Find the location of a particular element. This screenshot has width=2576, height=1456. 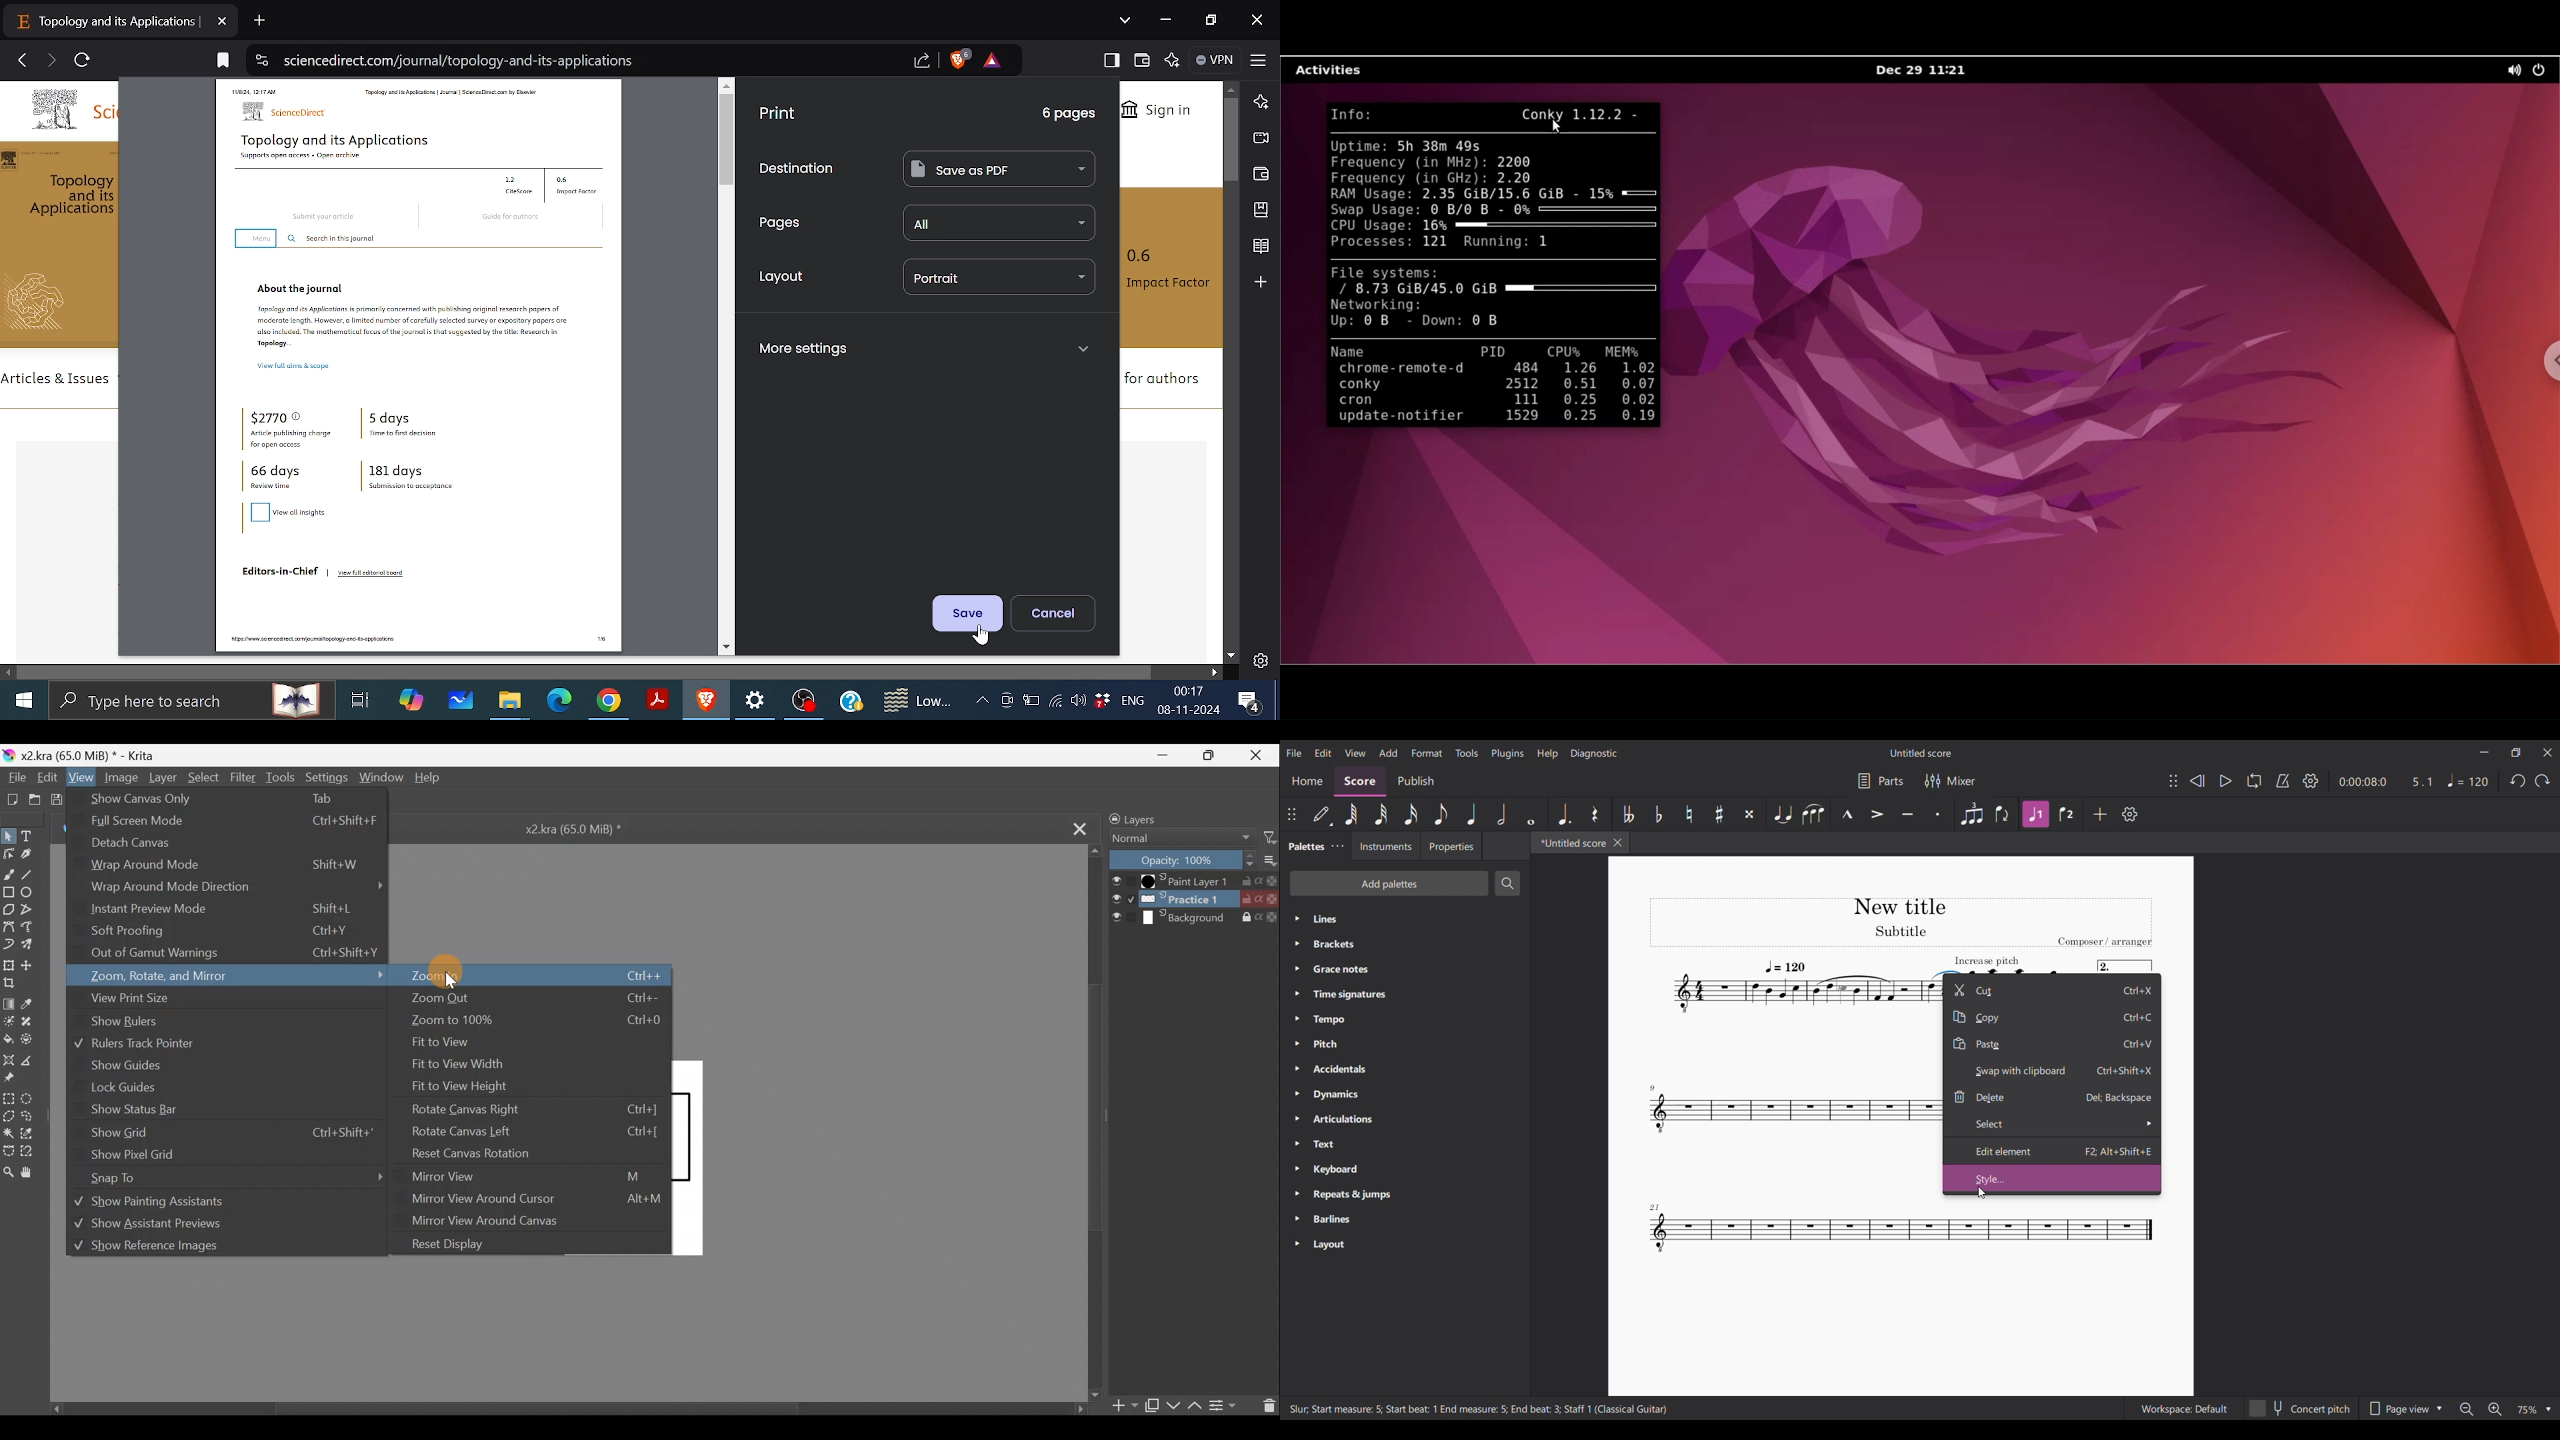

Augmentation dot is located at coordinates (1565, 814).